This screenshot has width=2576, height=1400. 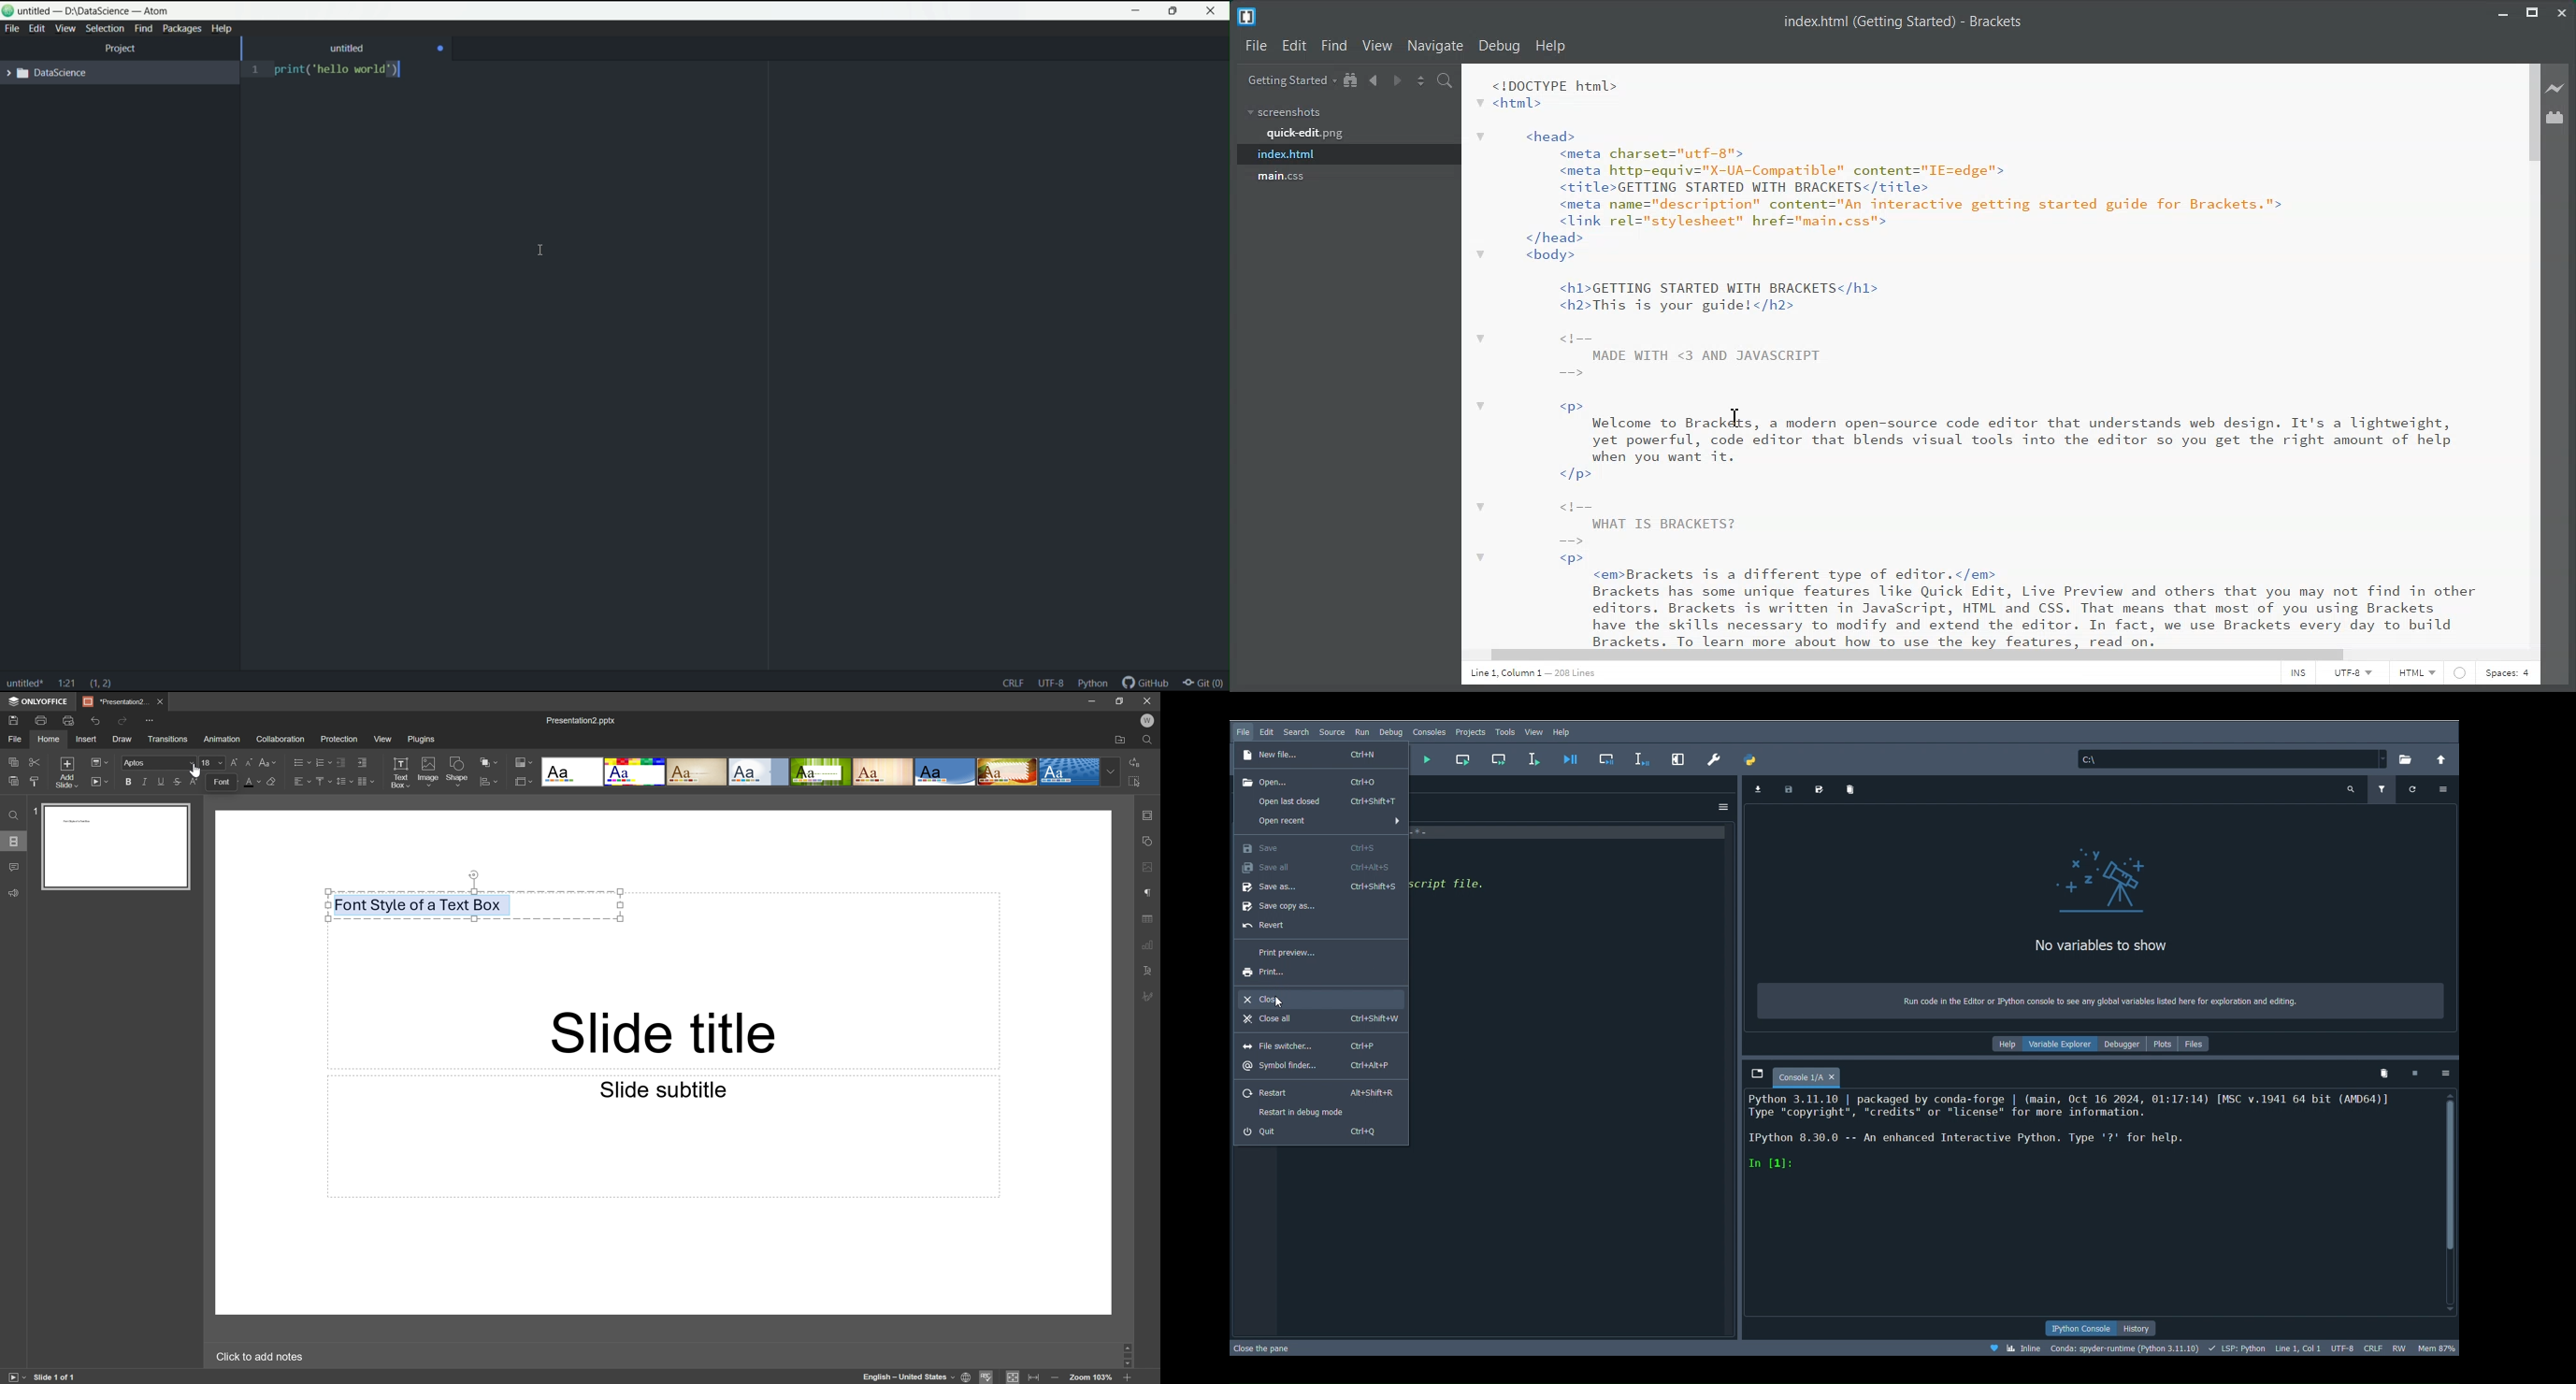 What do you see at coordinates (1265, 974) in the screenshot?
I see `Print` at bounding box center [1265, 974].